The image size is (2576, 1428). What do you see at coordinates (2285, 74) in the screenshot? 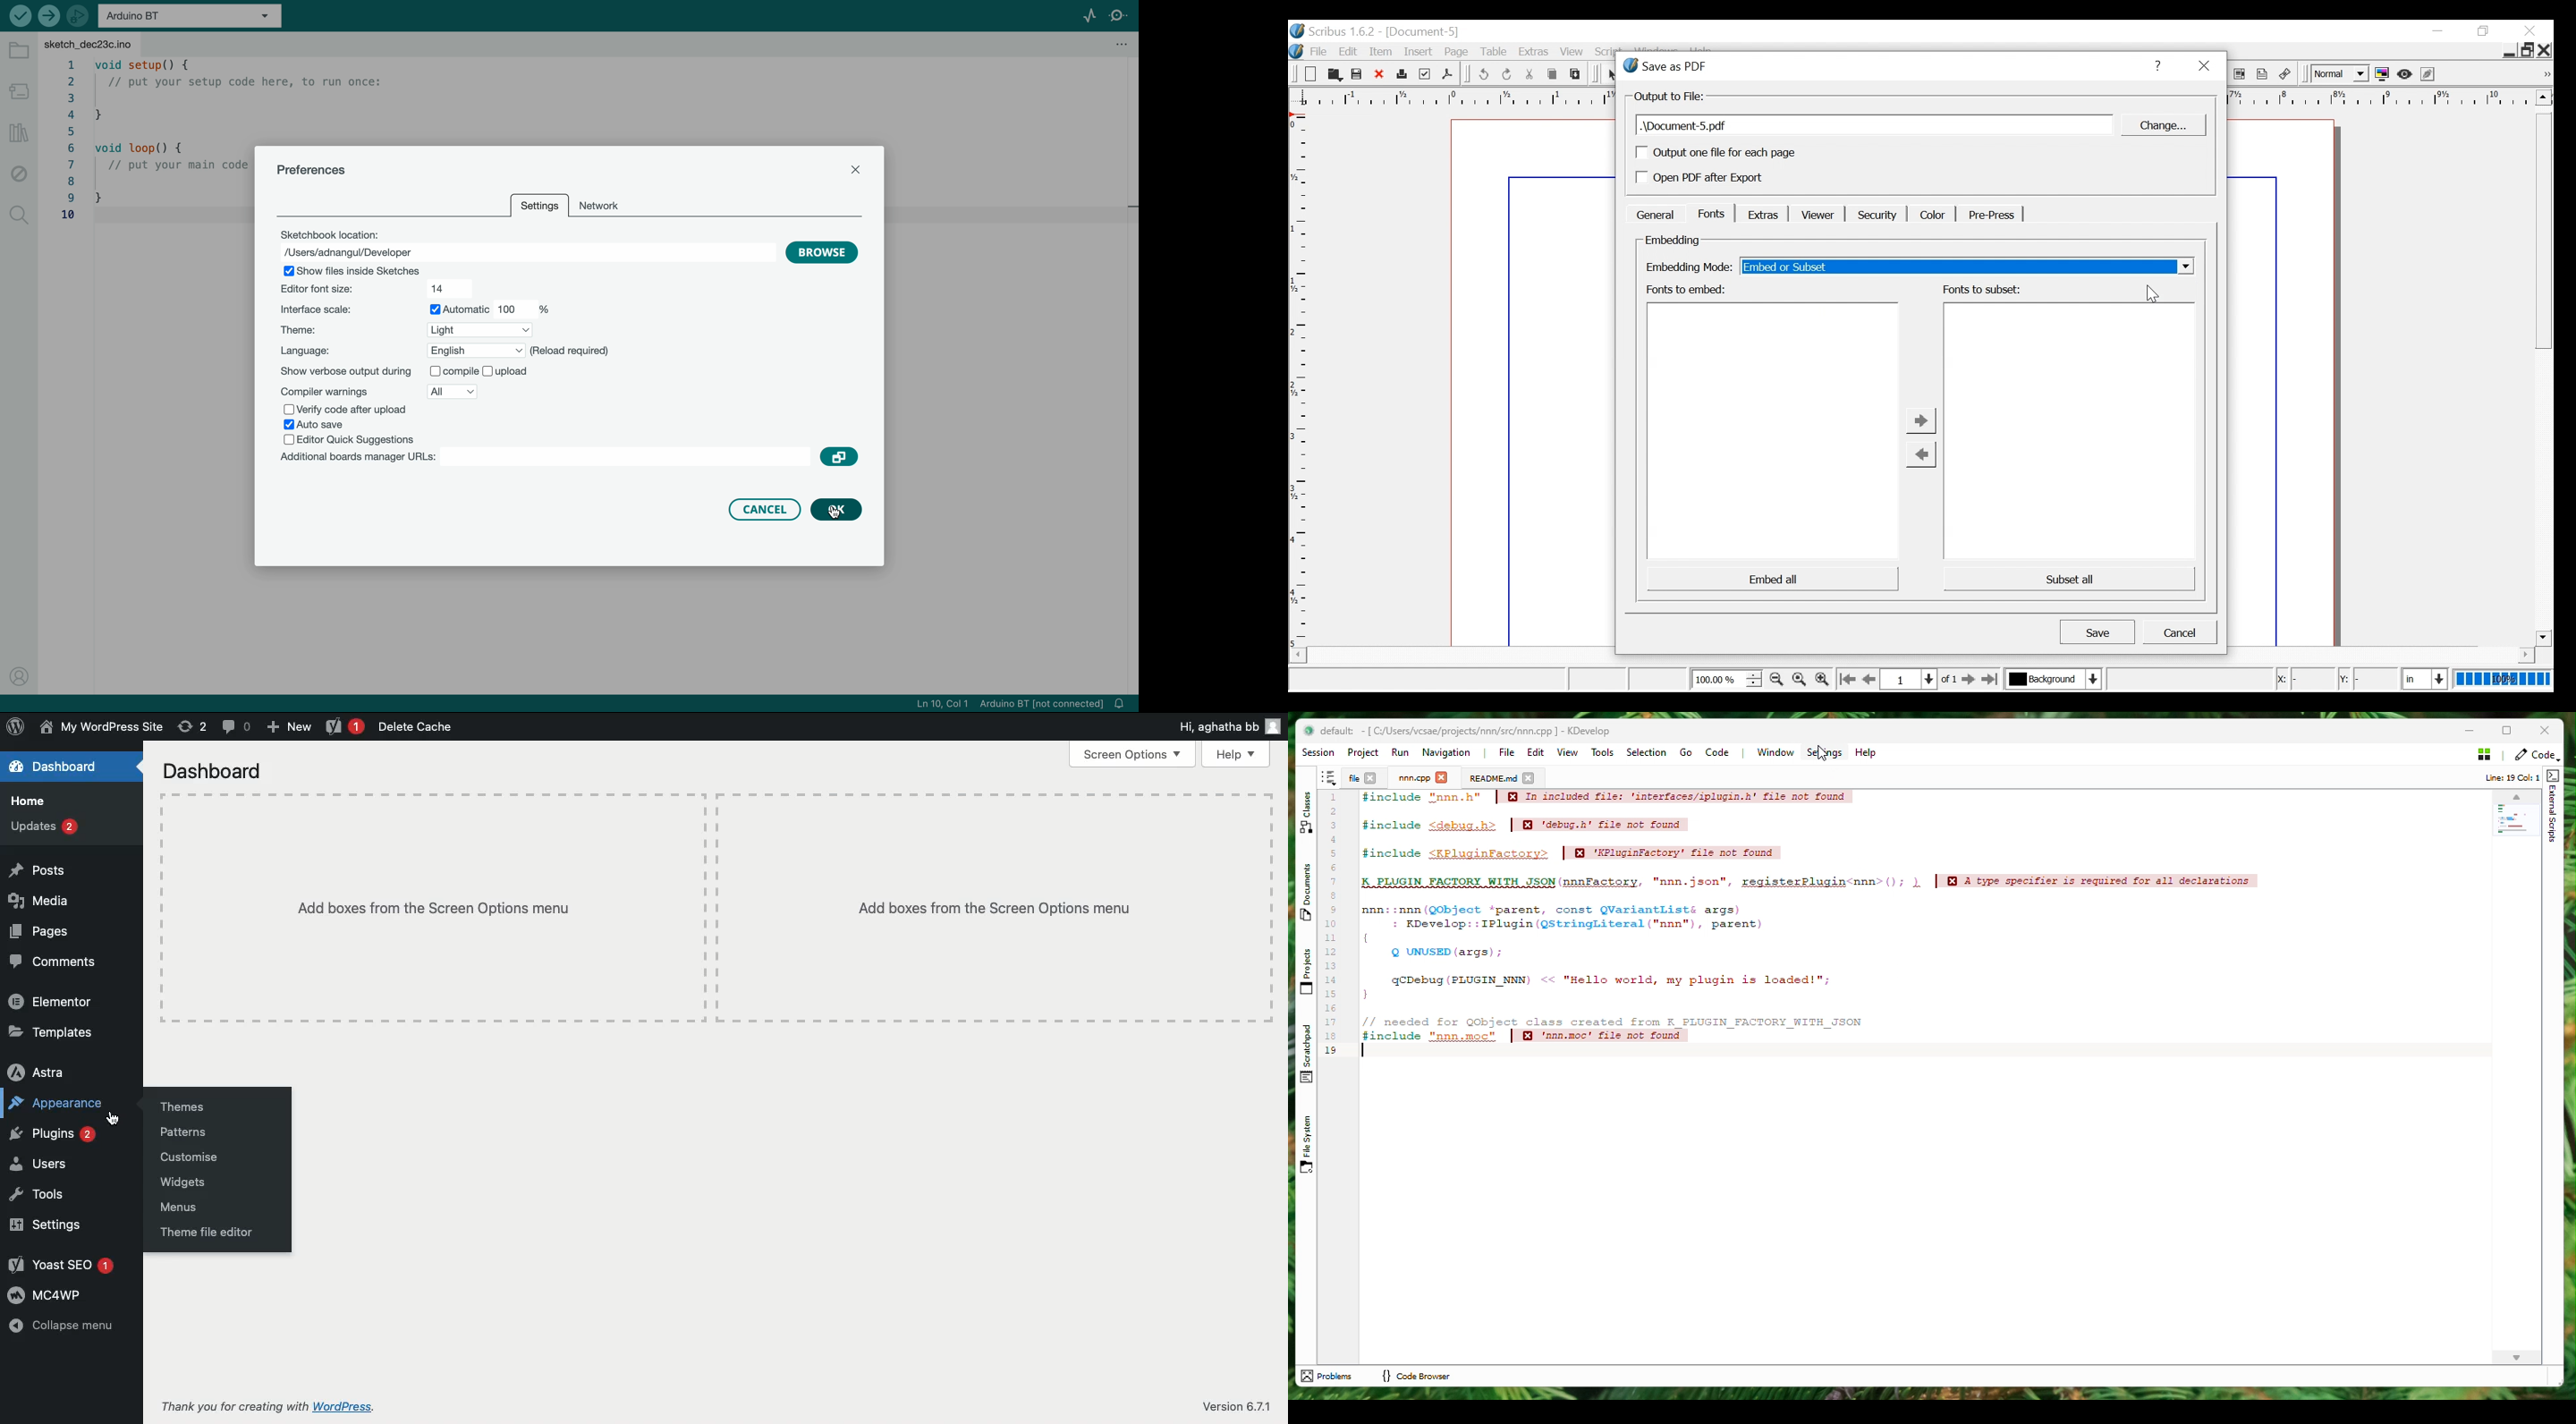
I see `link Annotations` at bounding box center [2285, 74].